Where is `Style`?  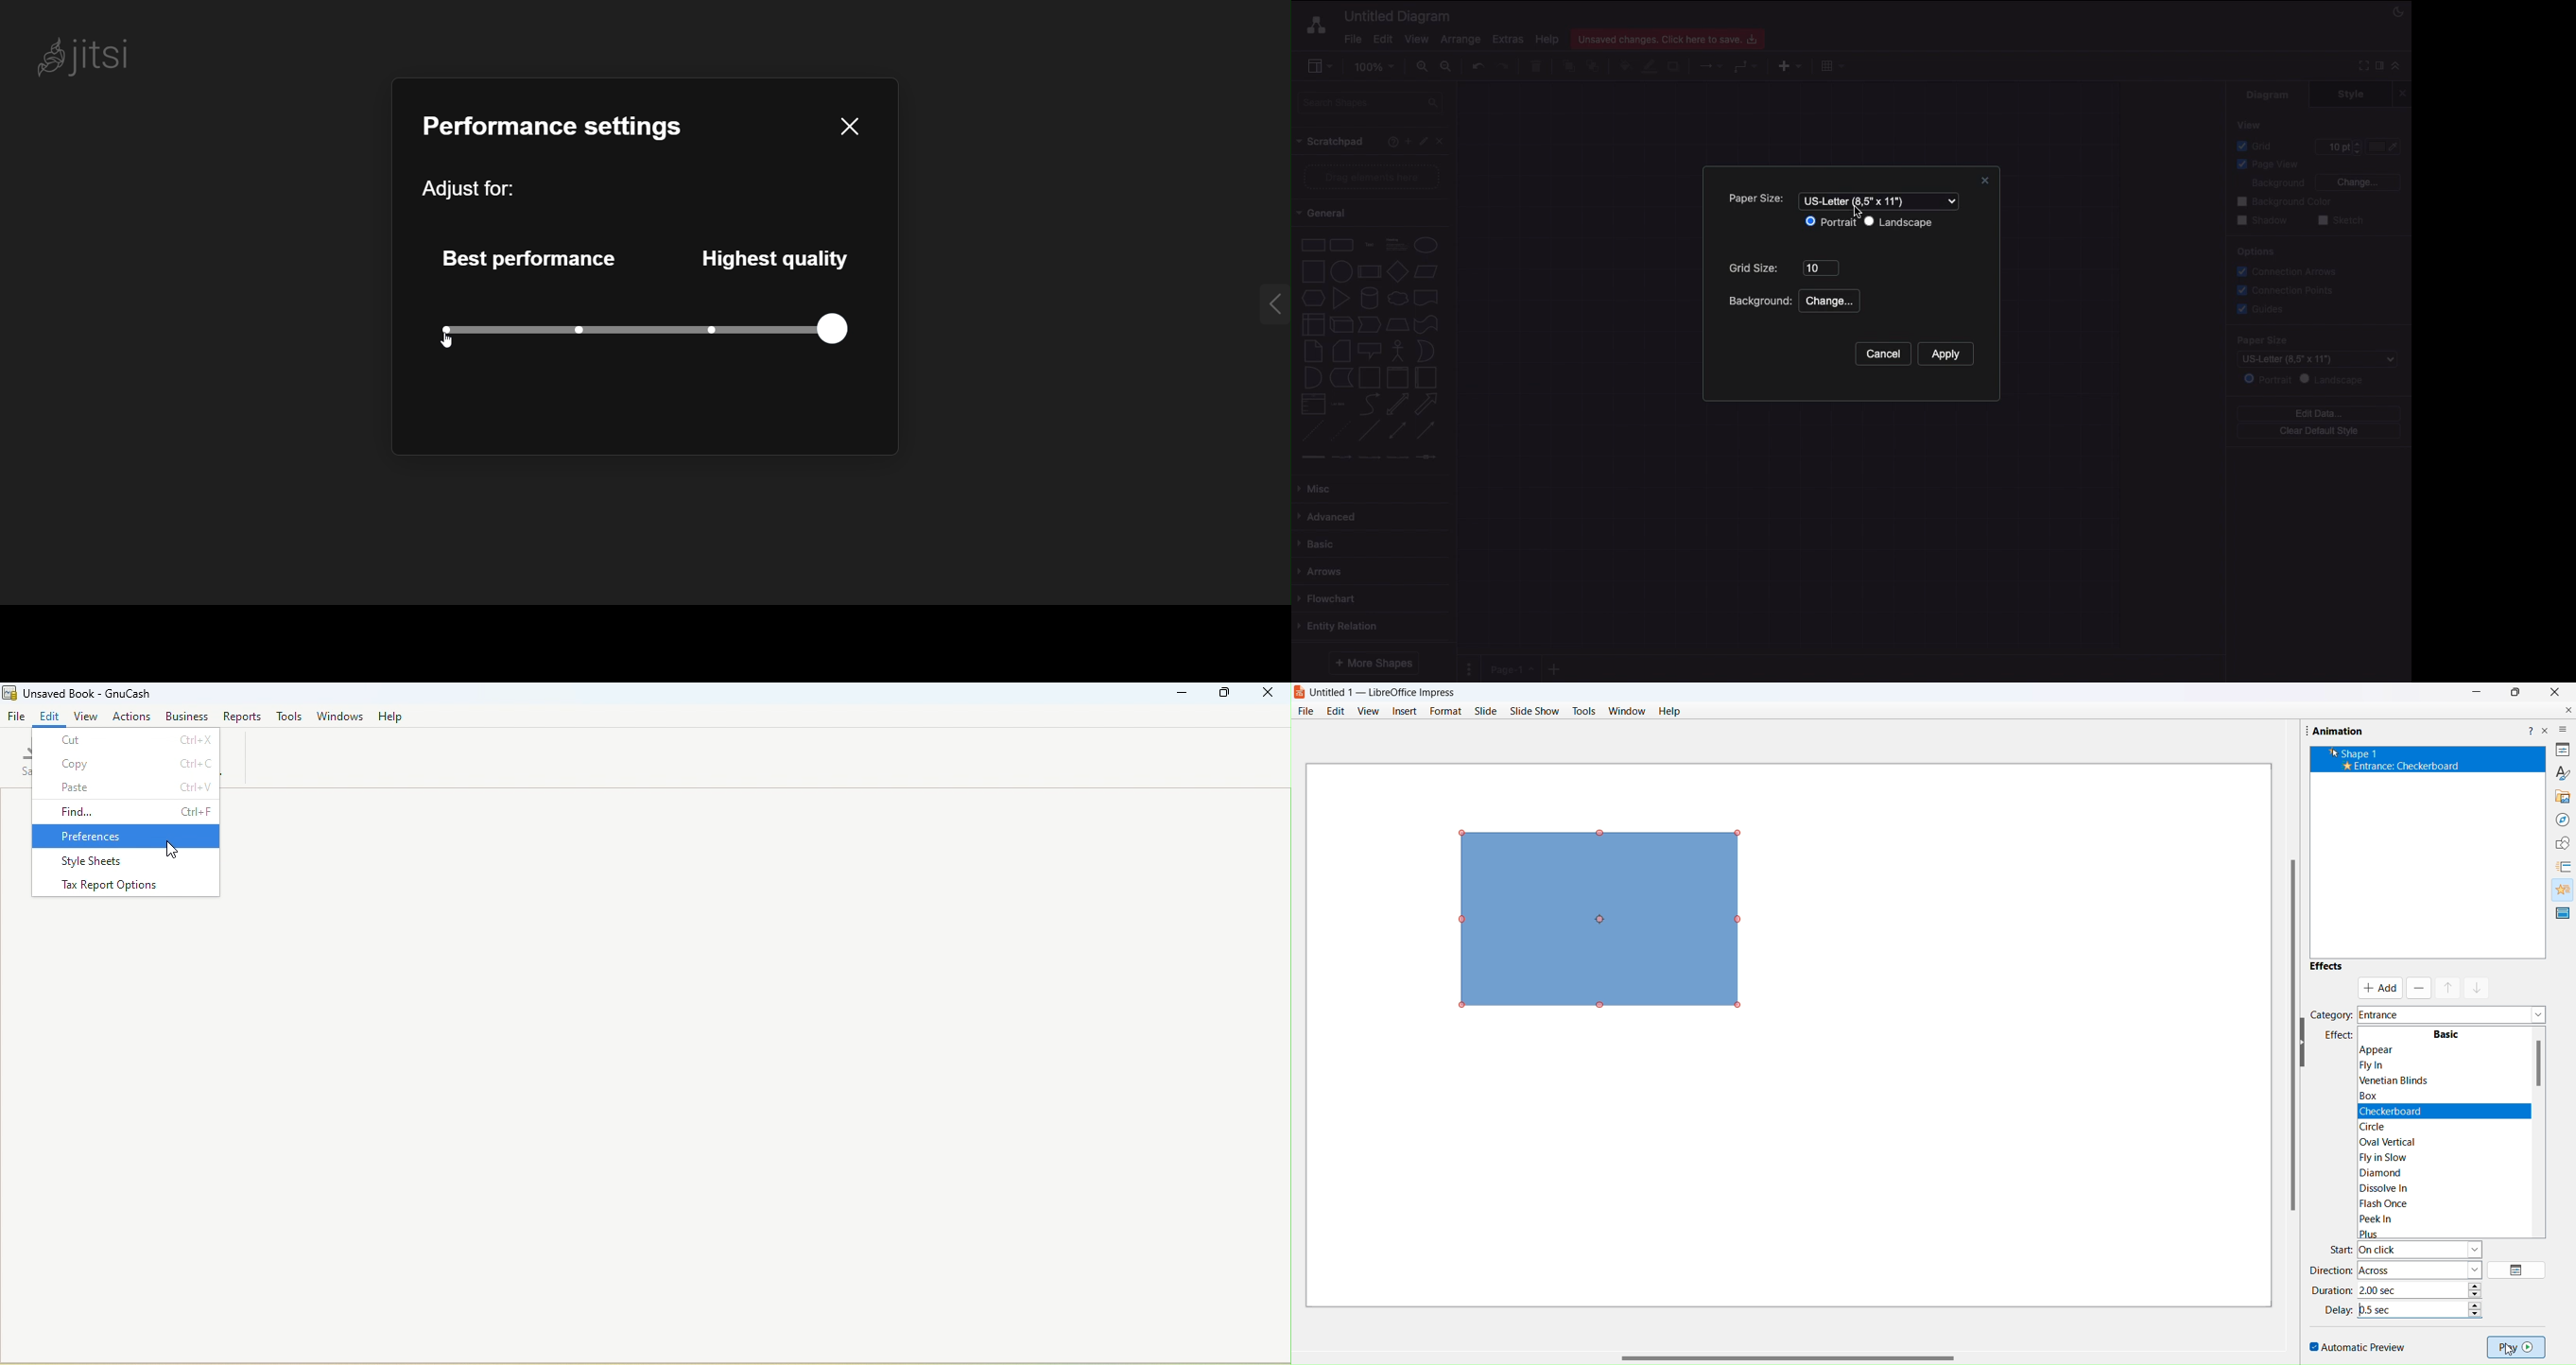
Style is located at coordinates (2352, 93).